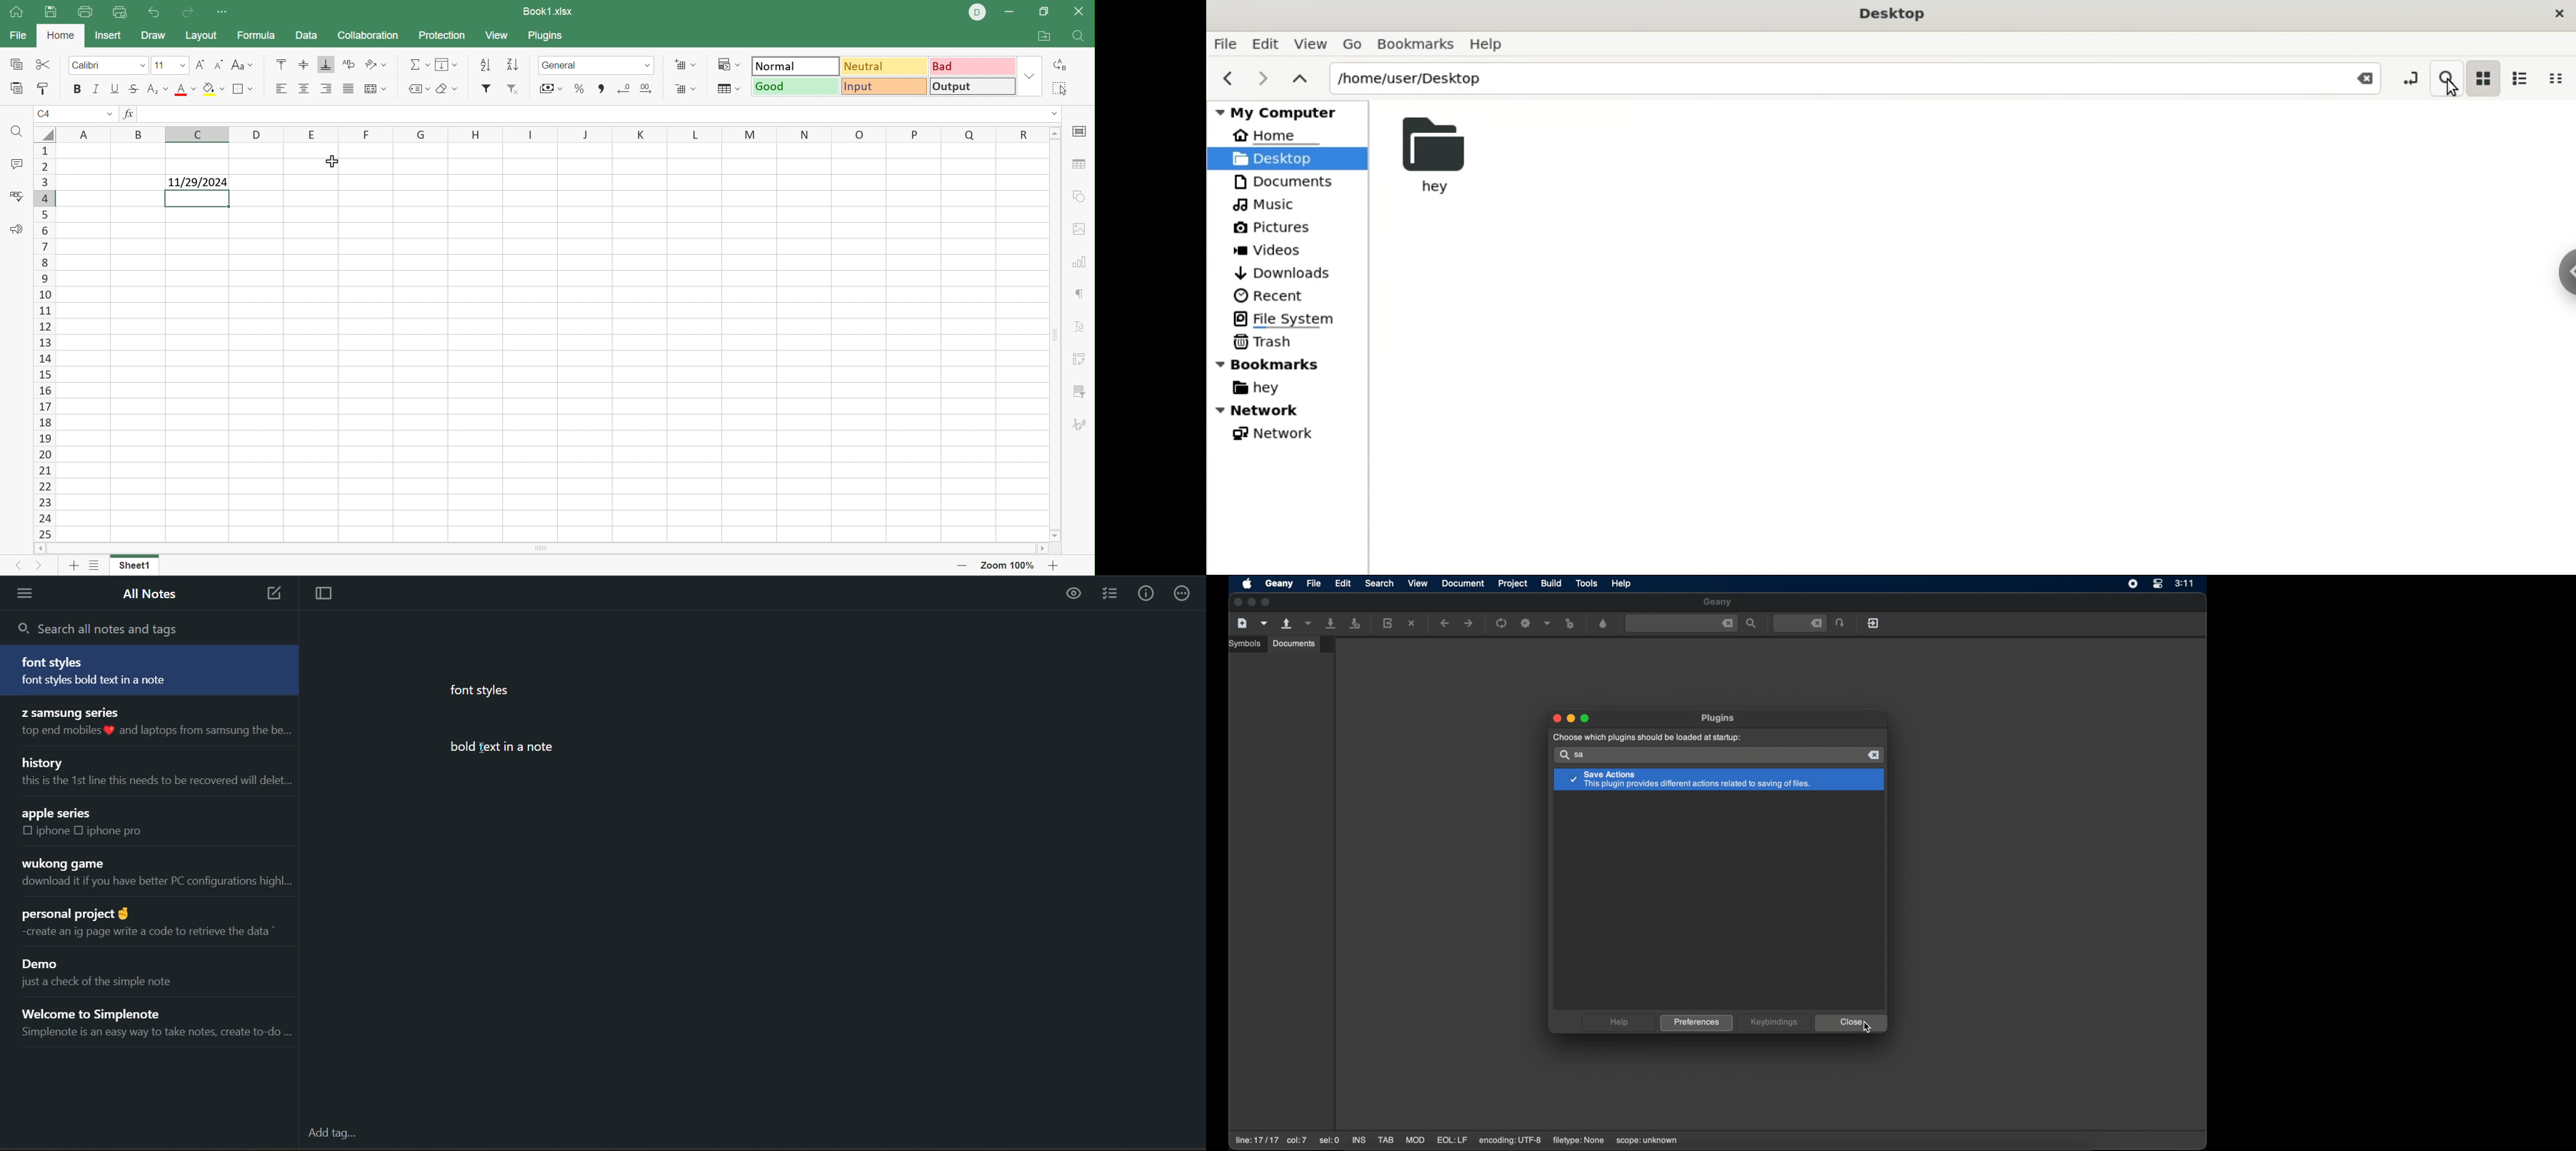  Describe the element at coordinates (95, 87) in the screenshot. I see `Italic` at that location.